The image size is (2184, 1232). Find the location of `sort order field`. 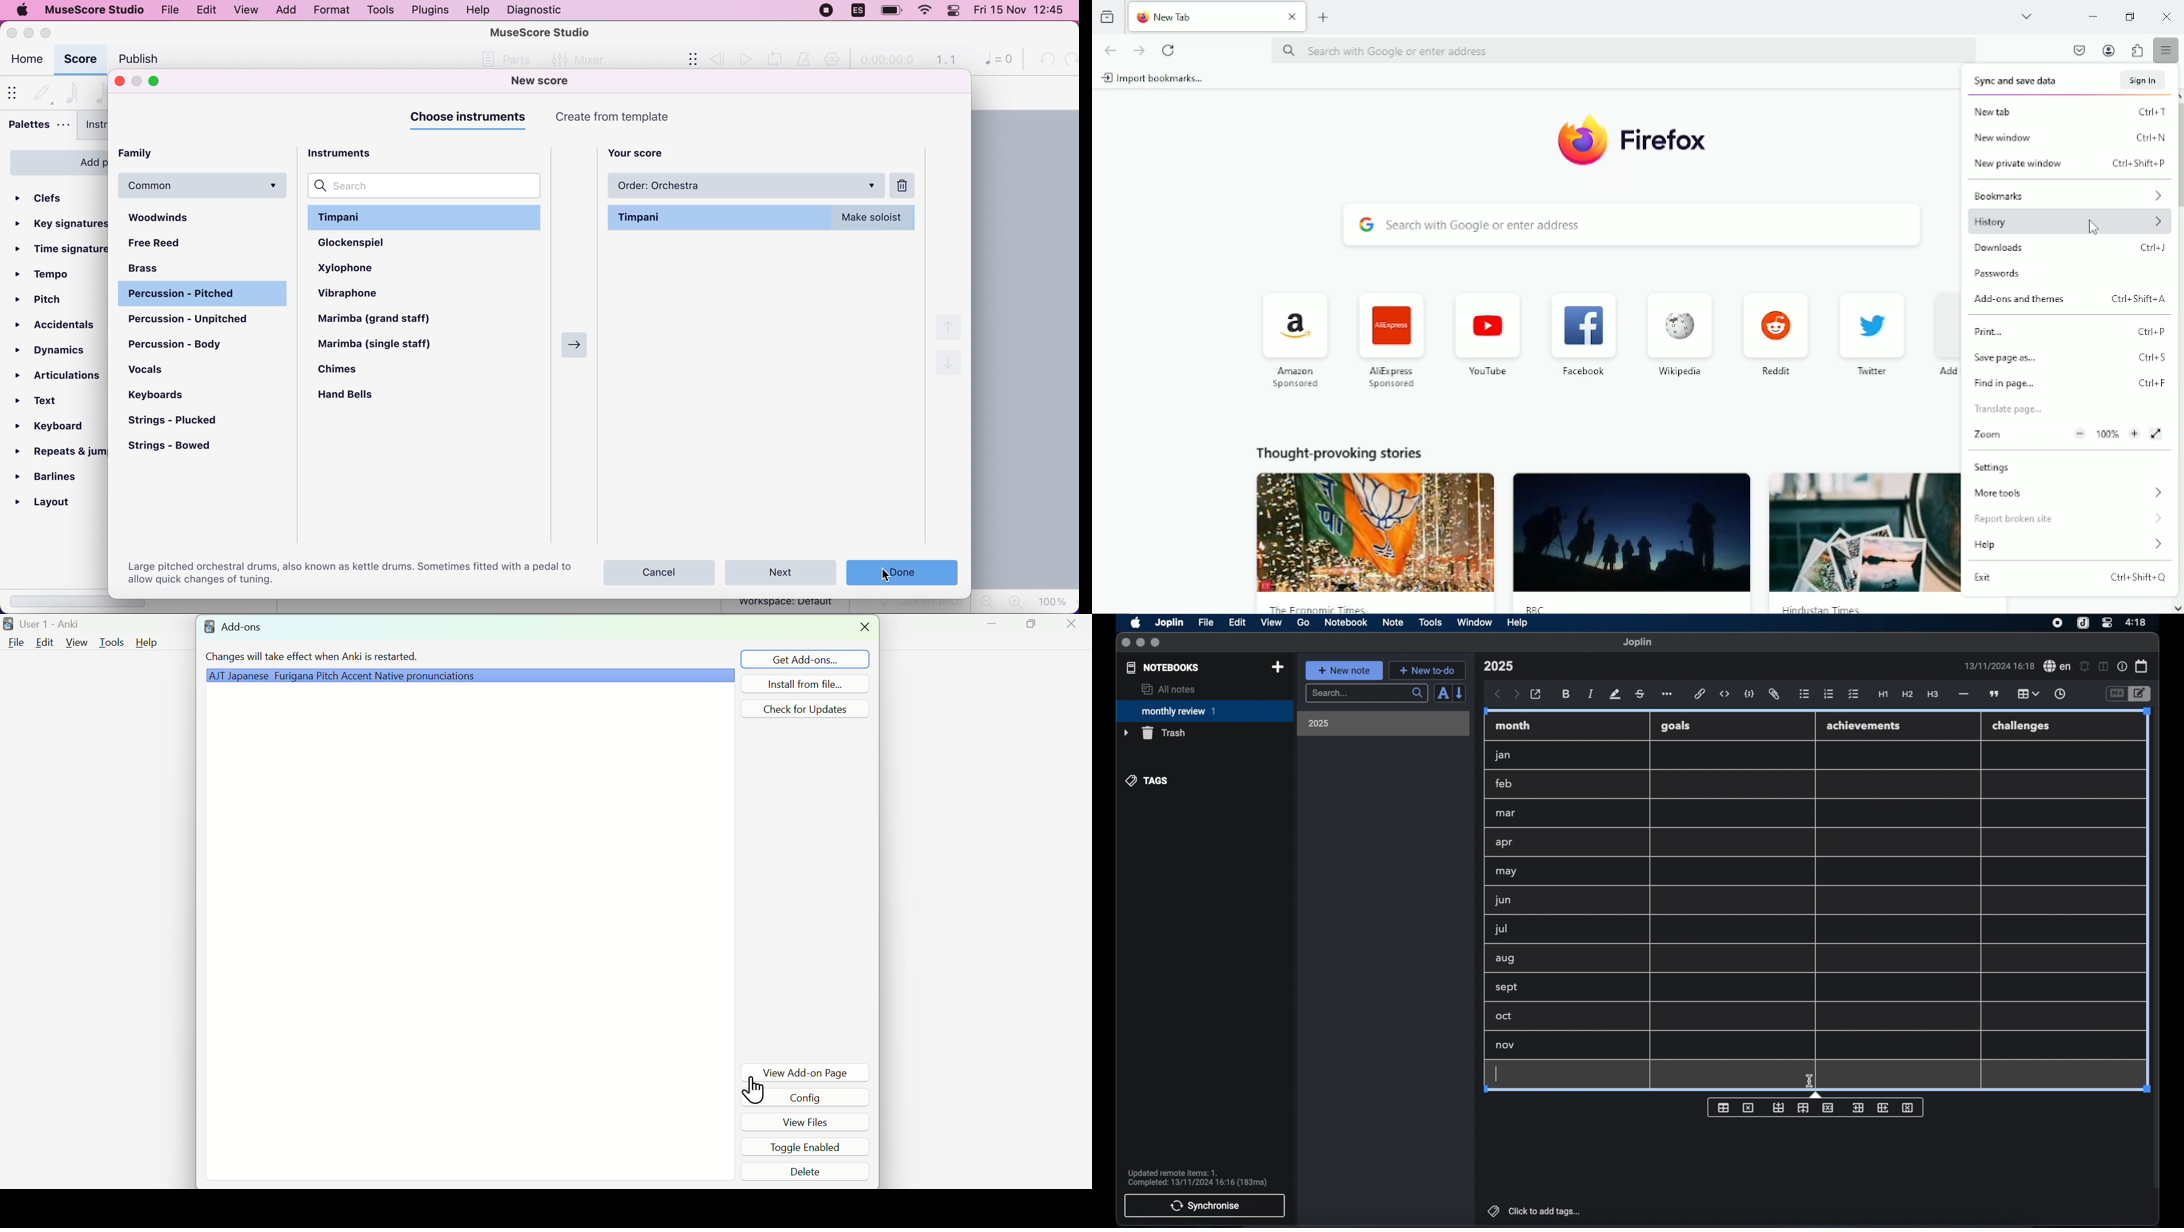

sort order field is located at coordinates (1443, 694).